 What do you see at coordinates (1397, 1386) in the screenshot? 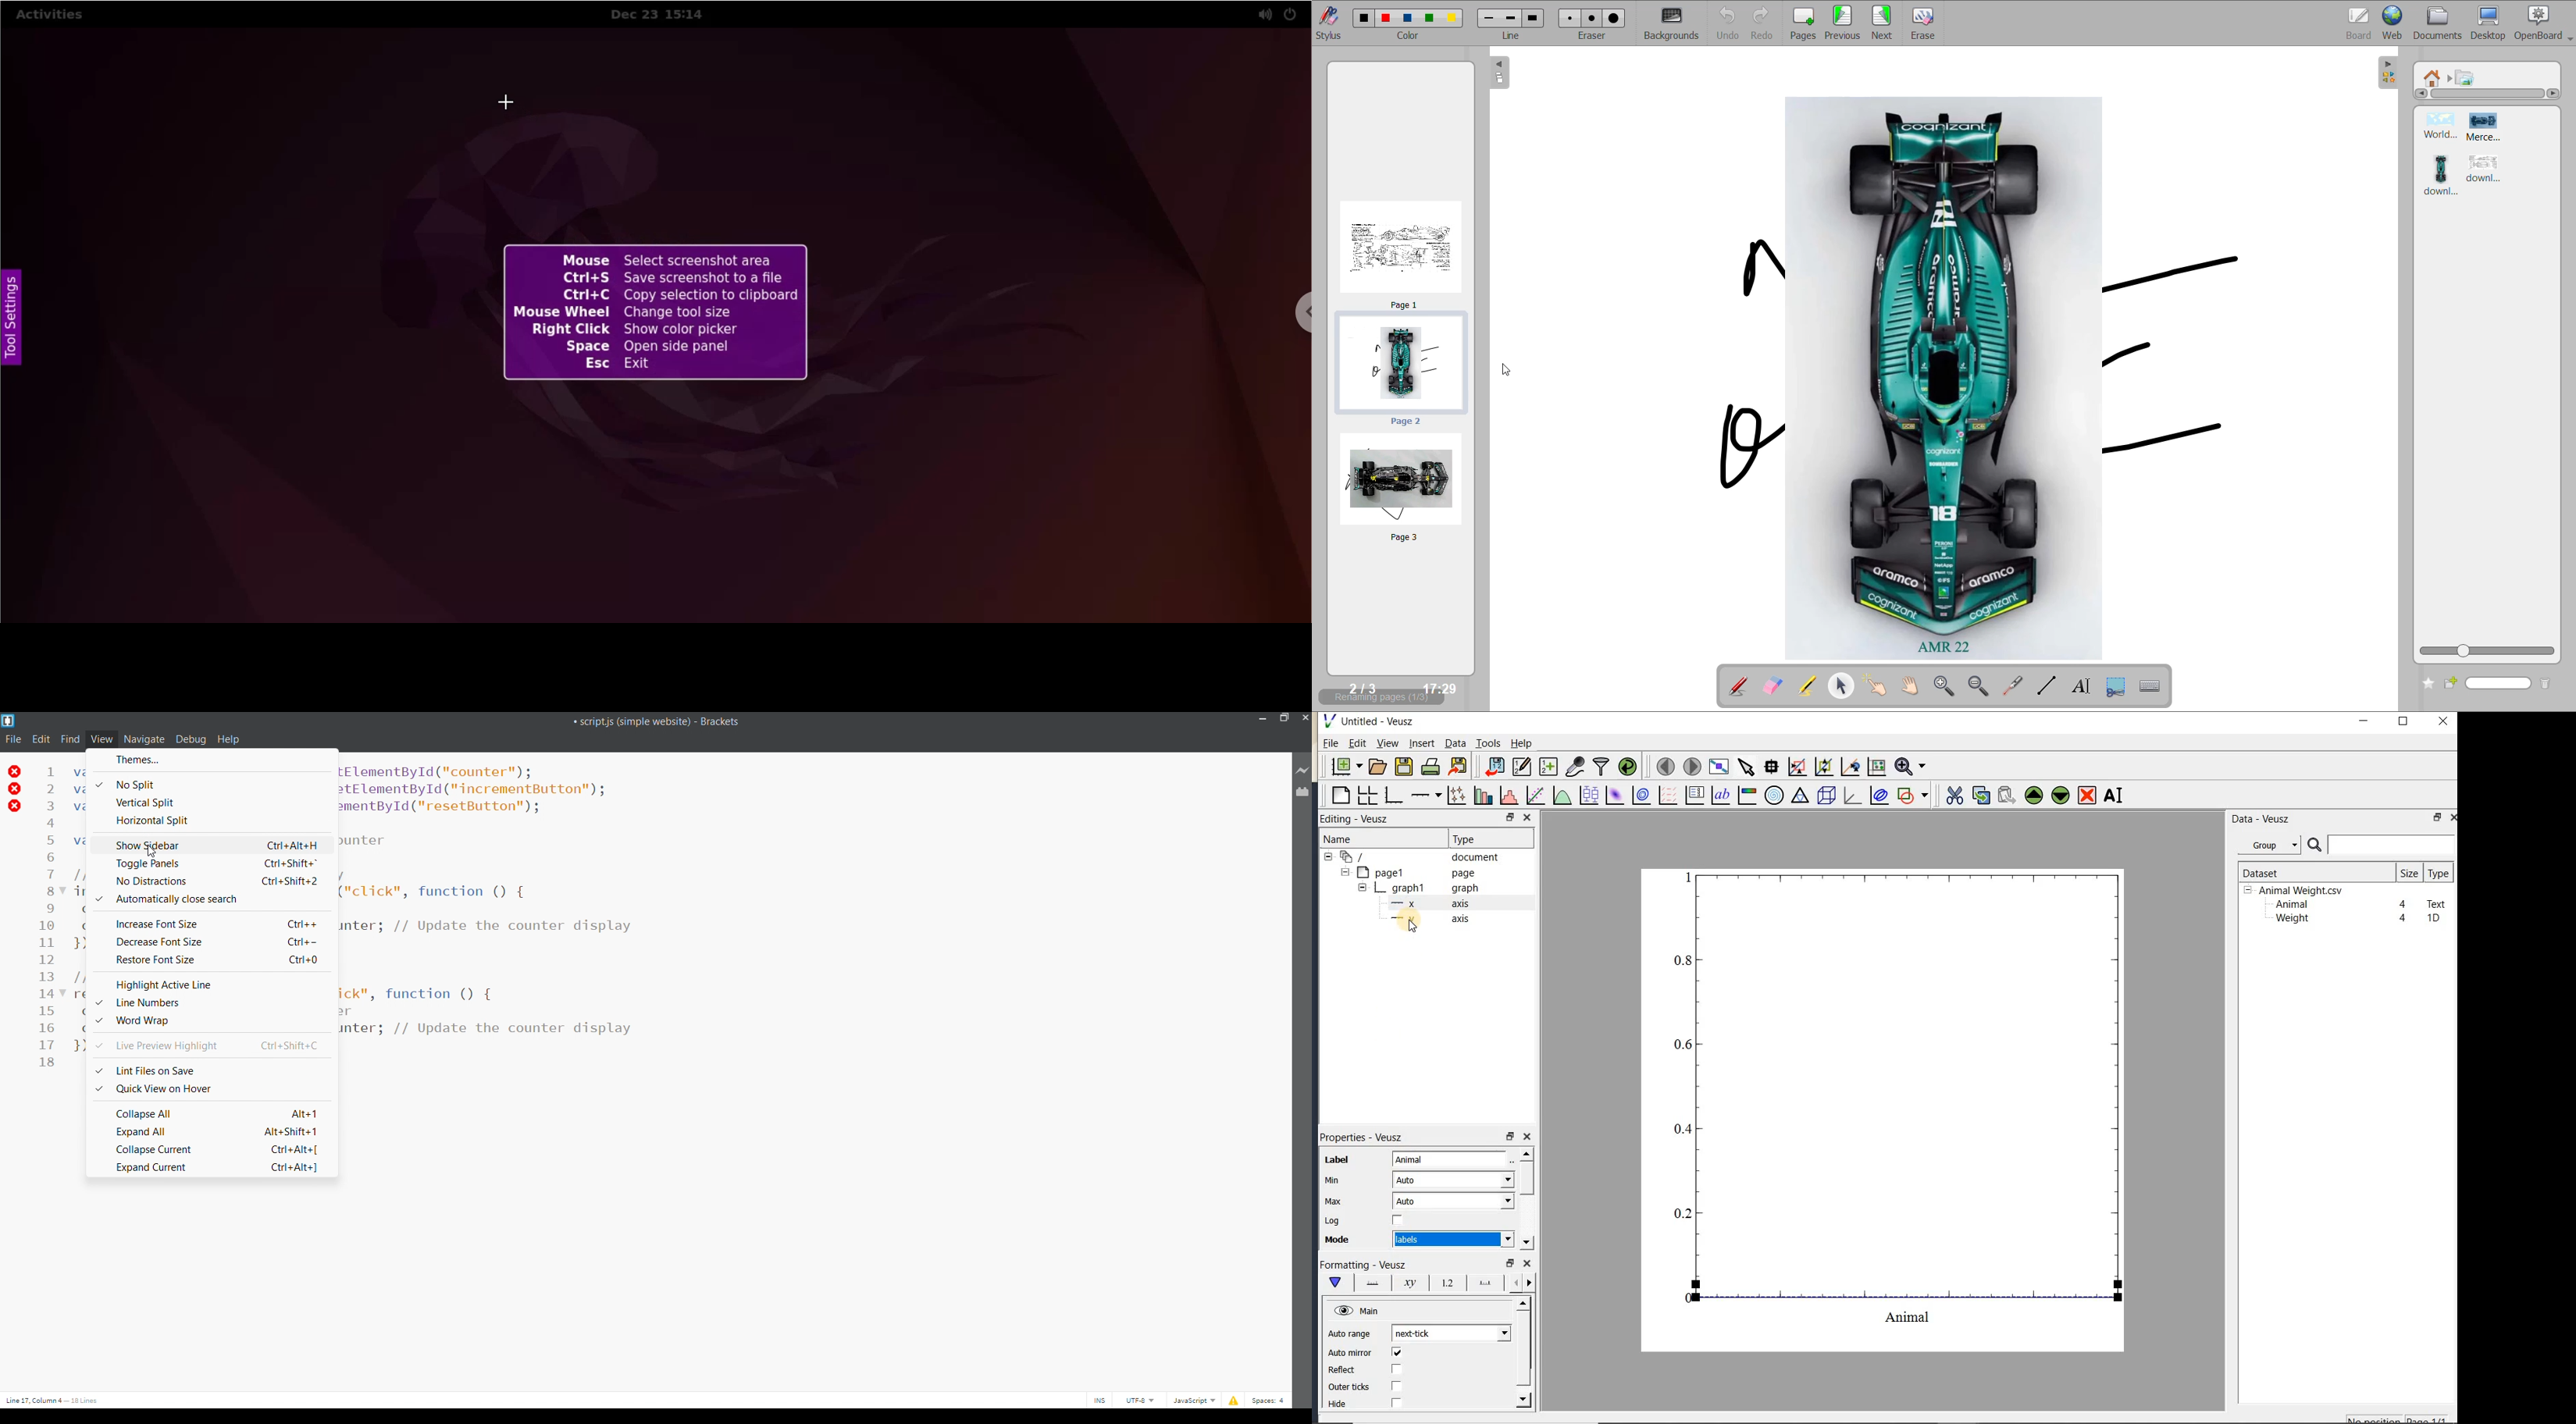
I see `check/uncheck` at bounding box center [1397, 1386].